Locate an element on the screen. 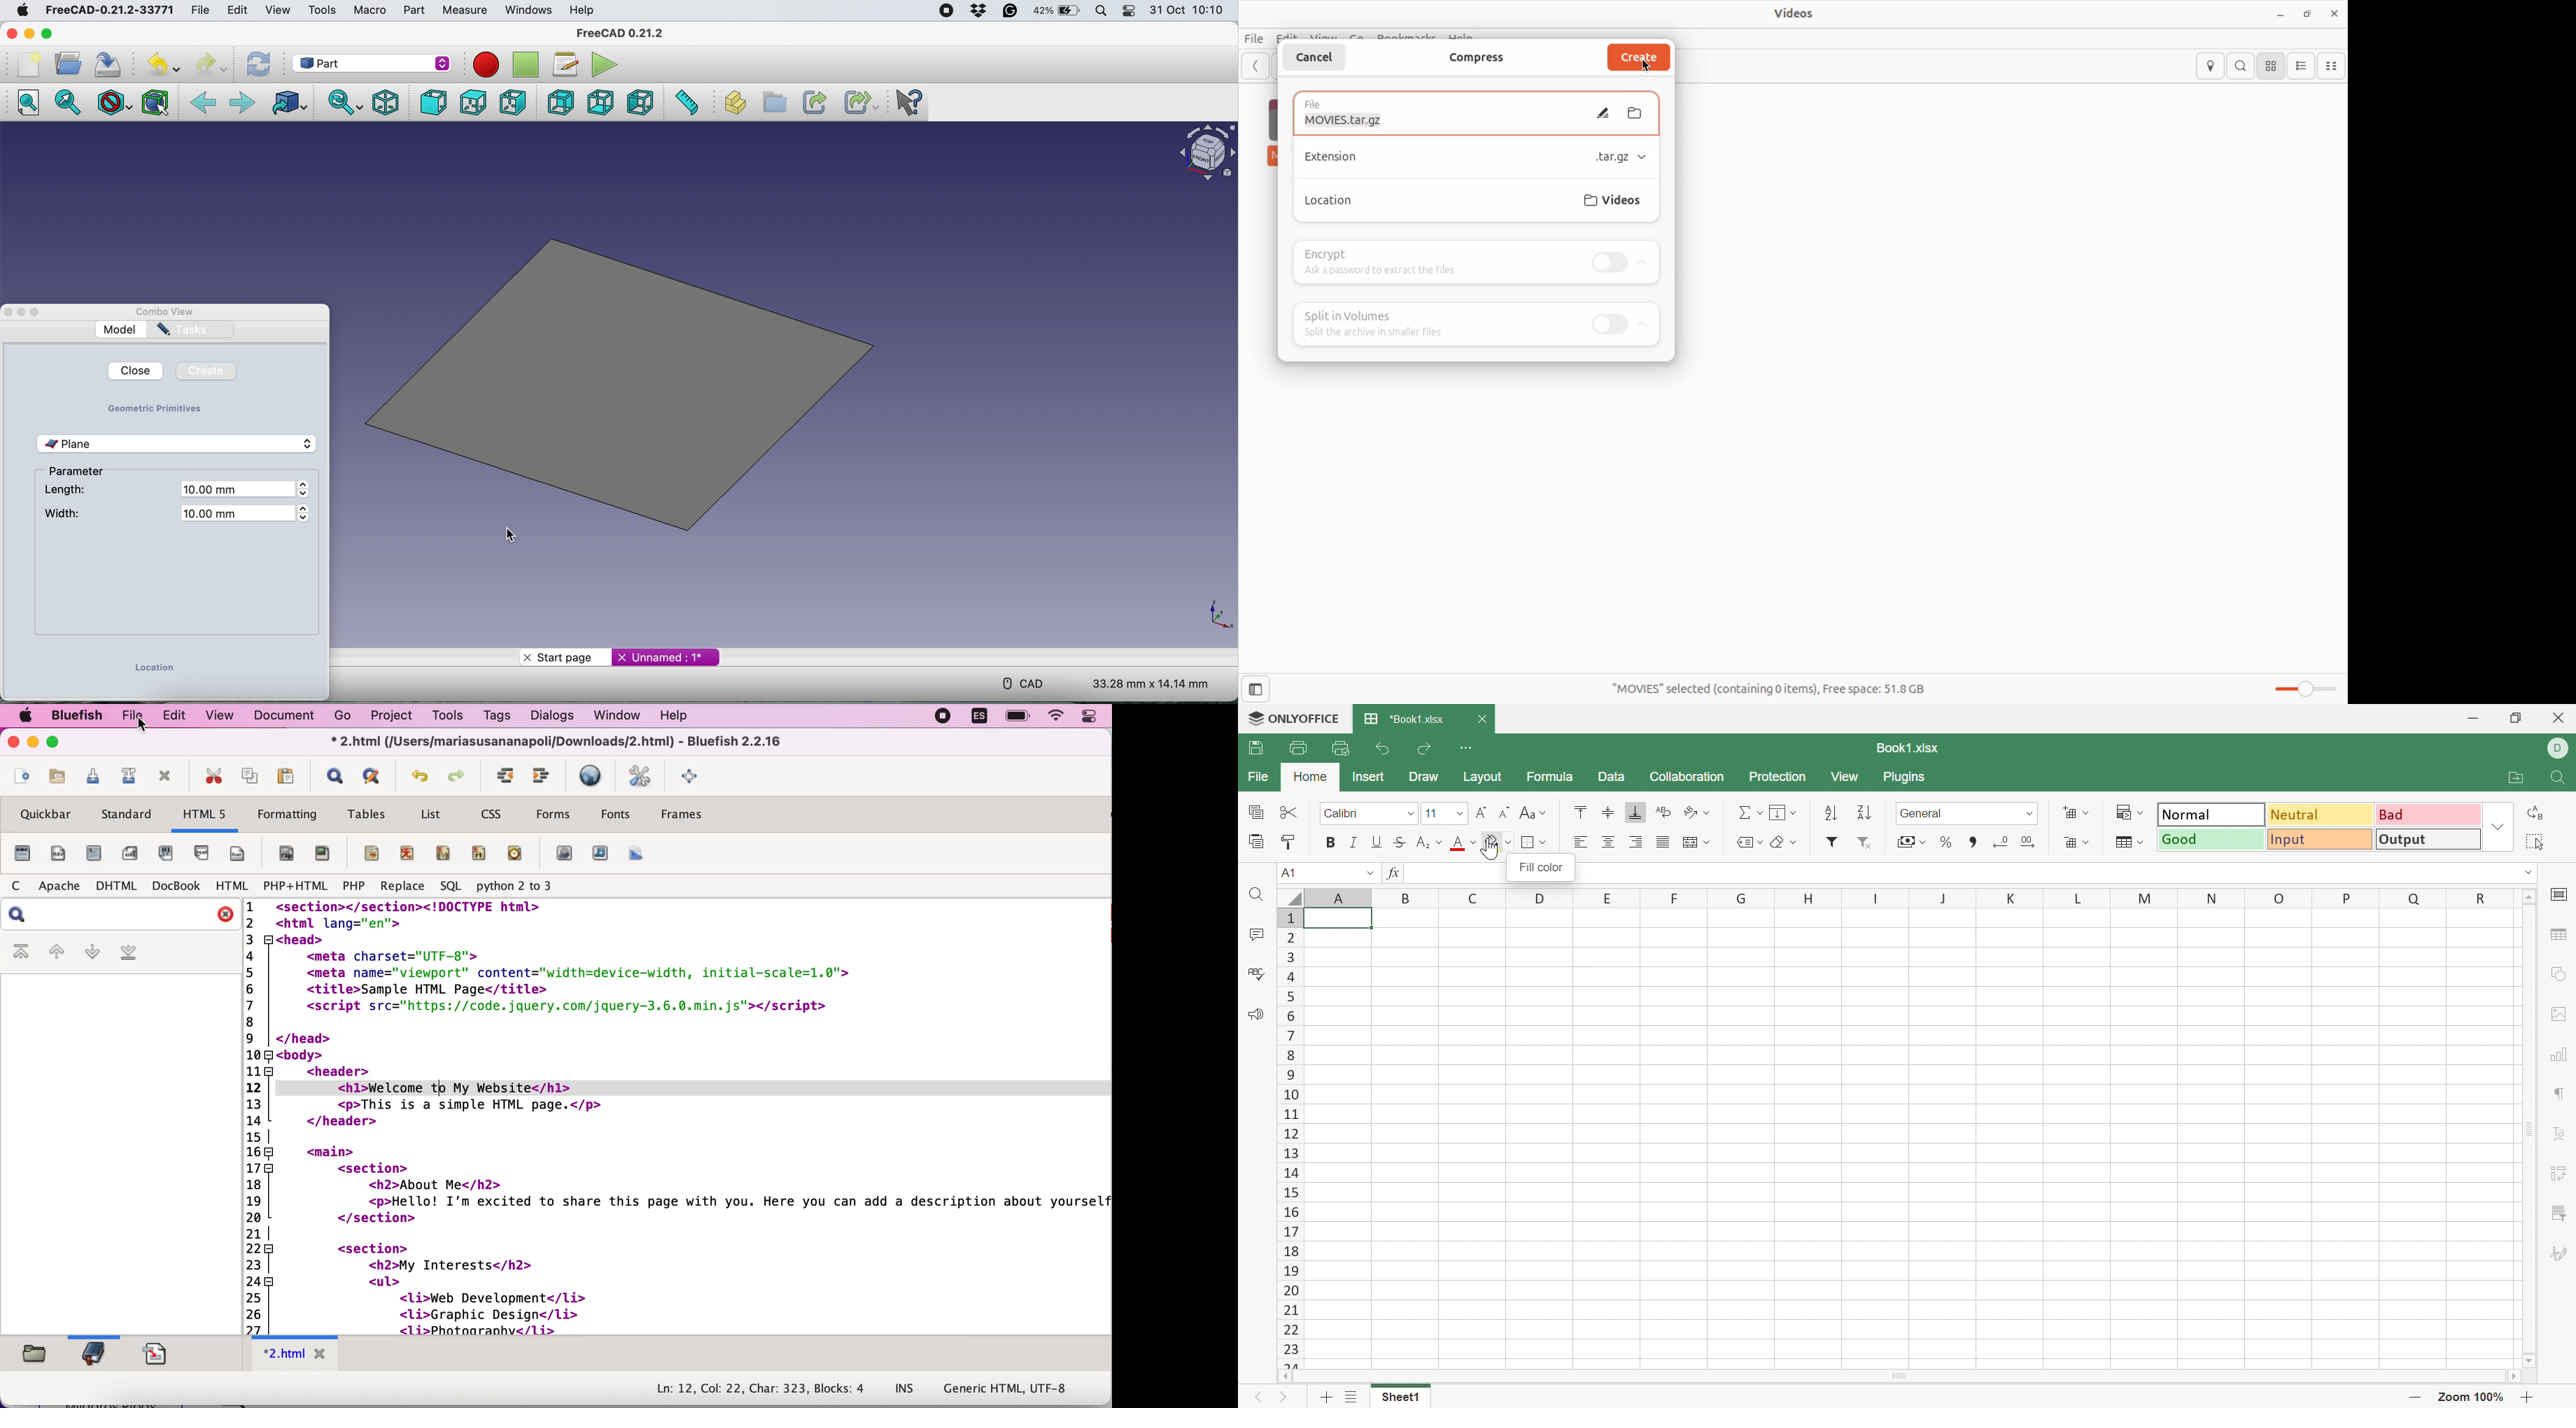  Check Spelling is located at coordinates (1258, 971).